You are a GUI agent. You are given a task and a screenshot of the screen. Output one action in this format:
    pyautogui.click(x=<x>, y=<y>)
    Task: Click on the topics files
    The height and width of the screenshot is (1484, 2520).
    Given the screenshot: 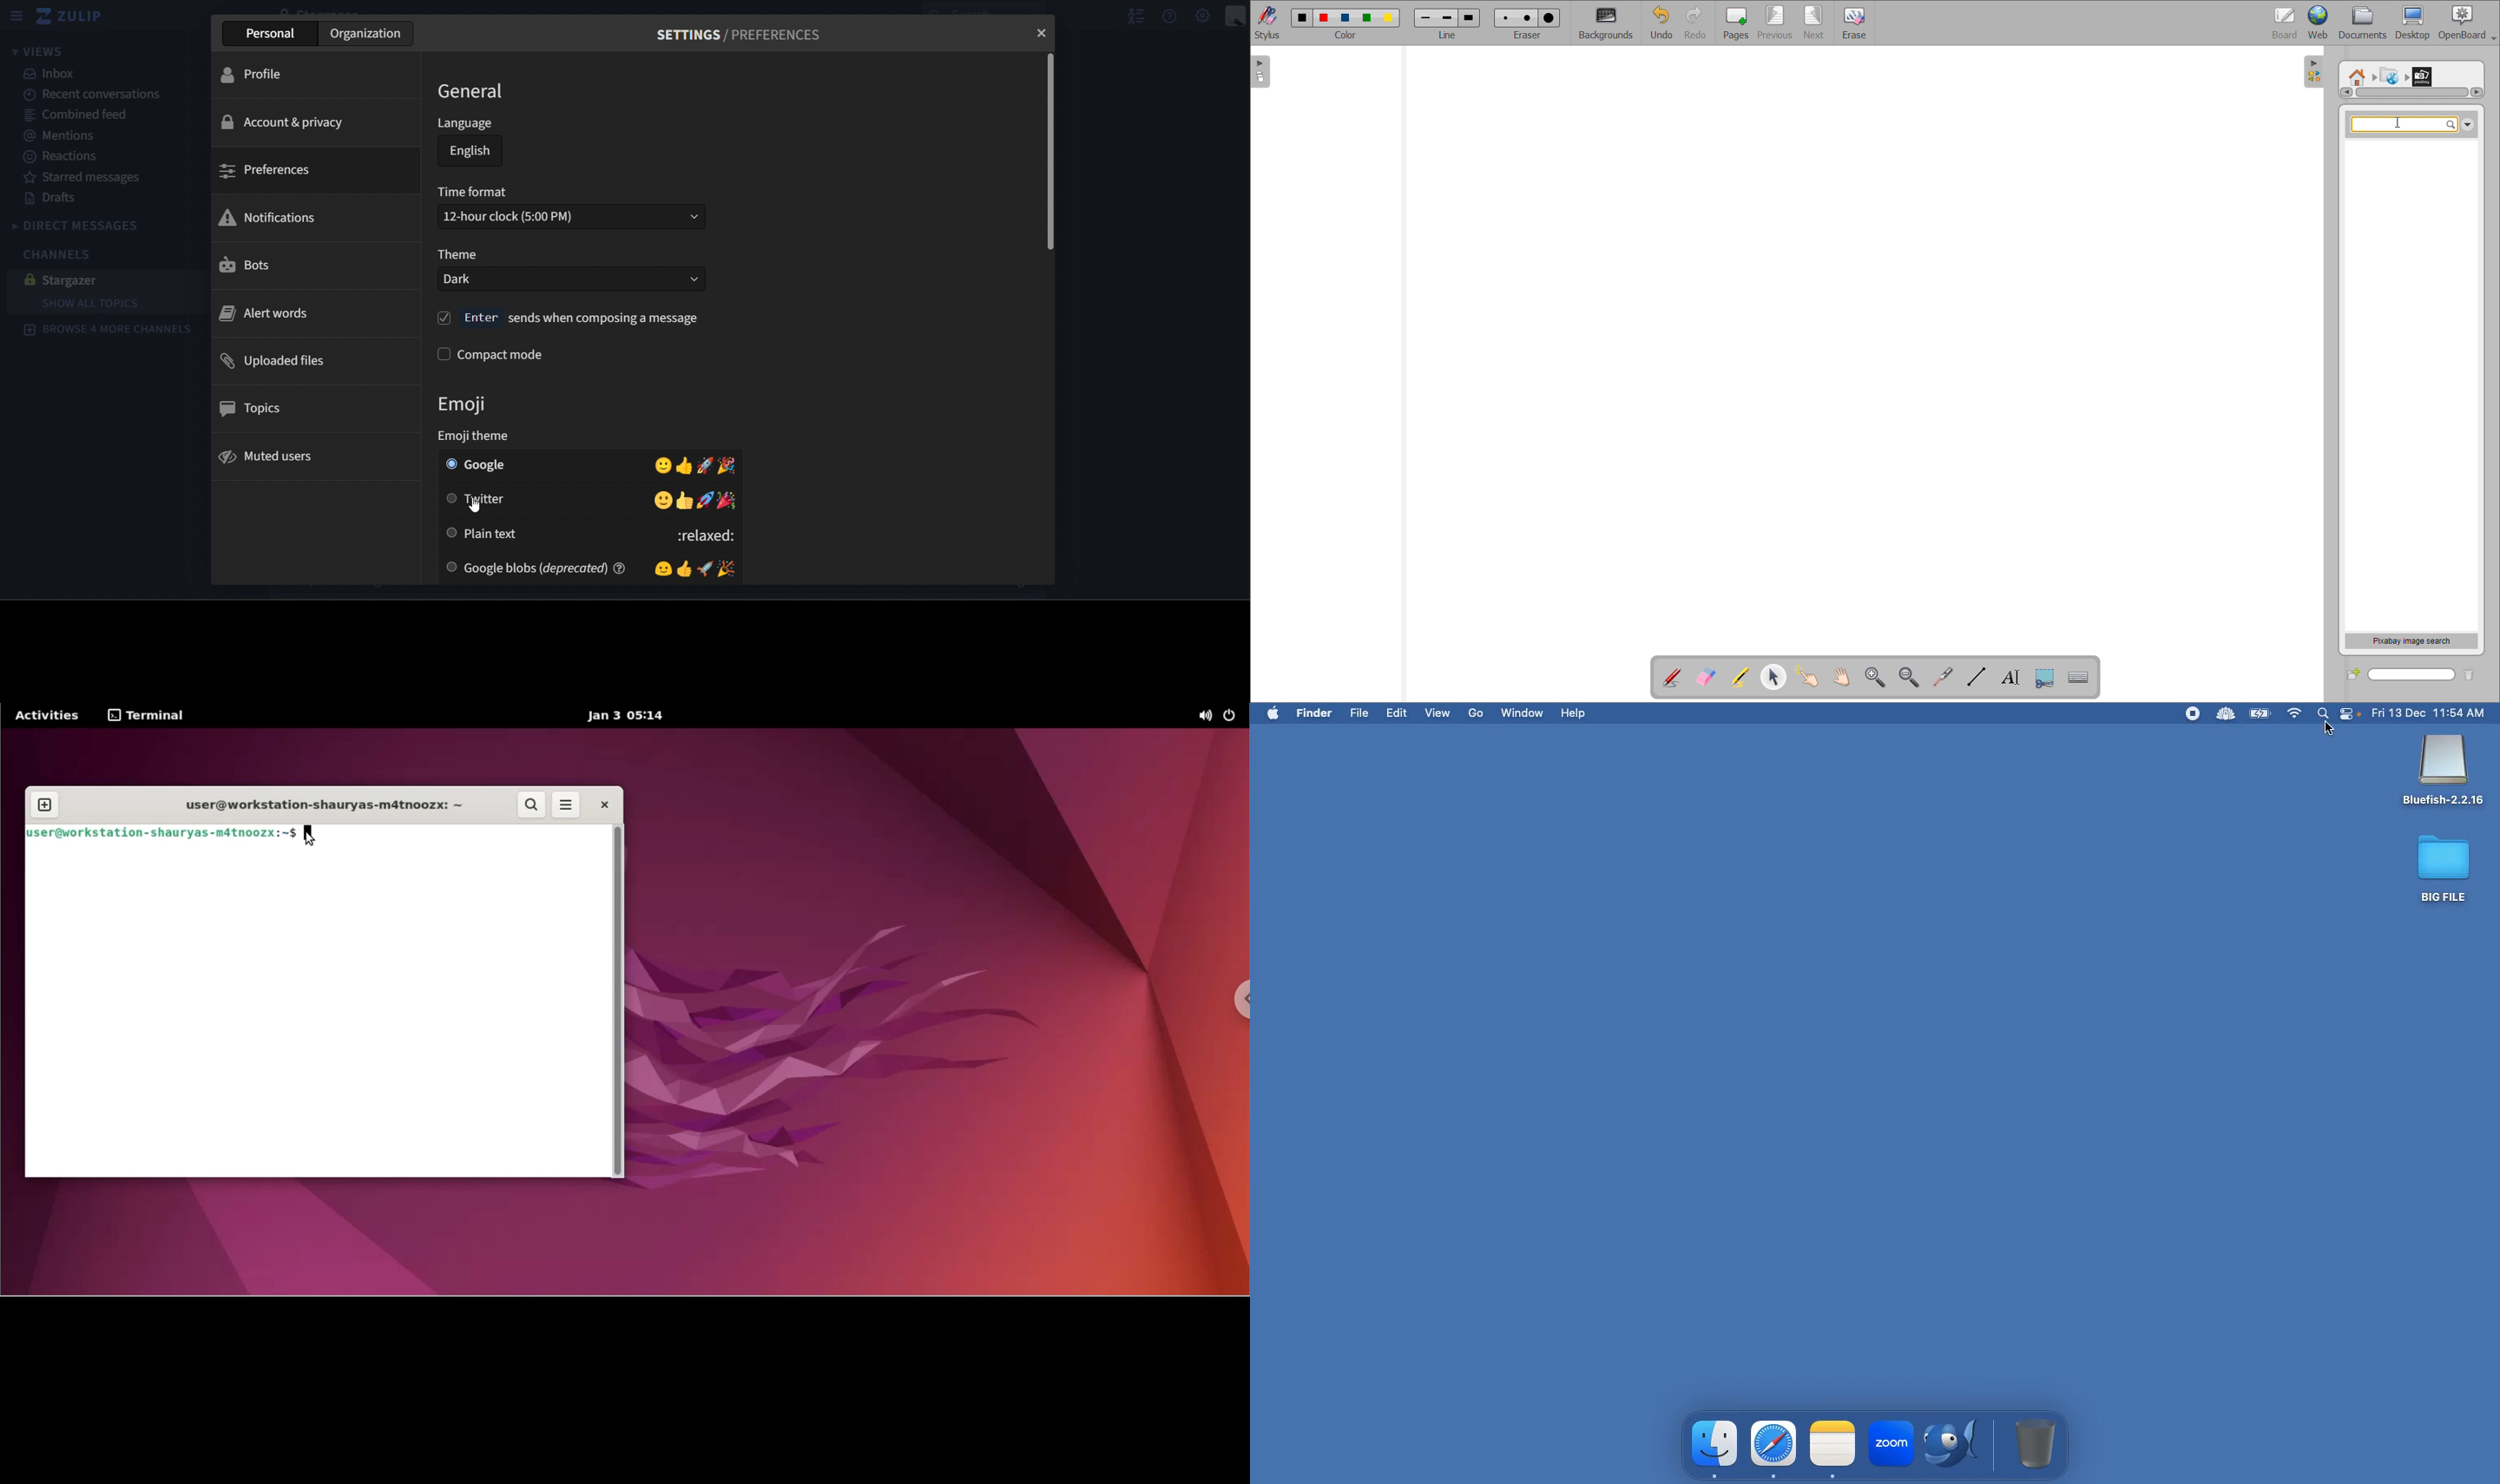 What is the action you would take?
    pyautogui.click(x=254, y=409)
    